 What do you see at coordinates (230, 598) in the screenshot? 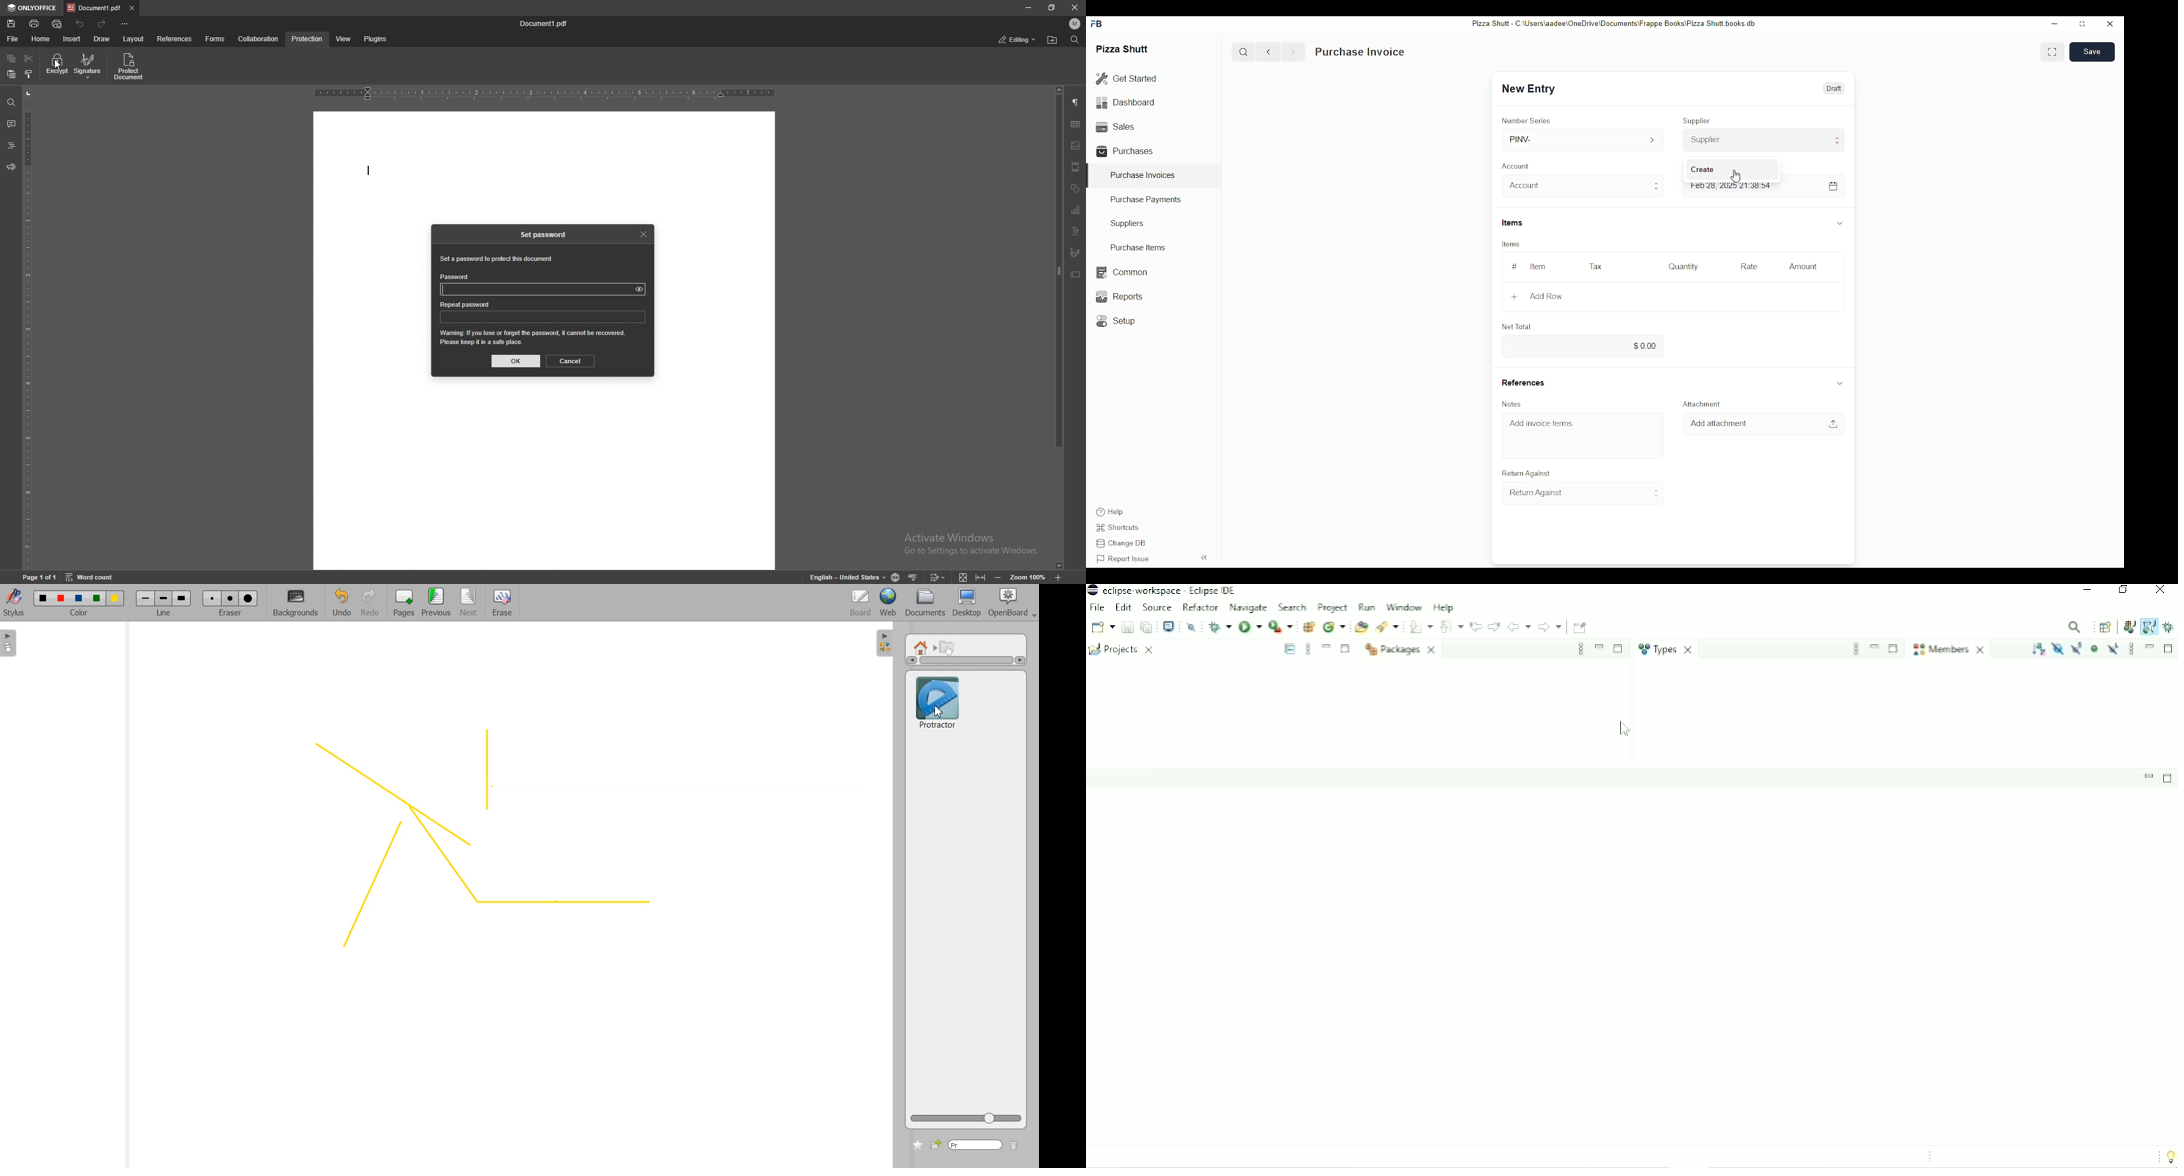
I see `Erase` at bounding box center [230, 598].